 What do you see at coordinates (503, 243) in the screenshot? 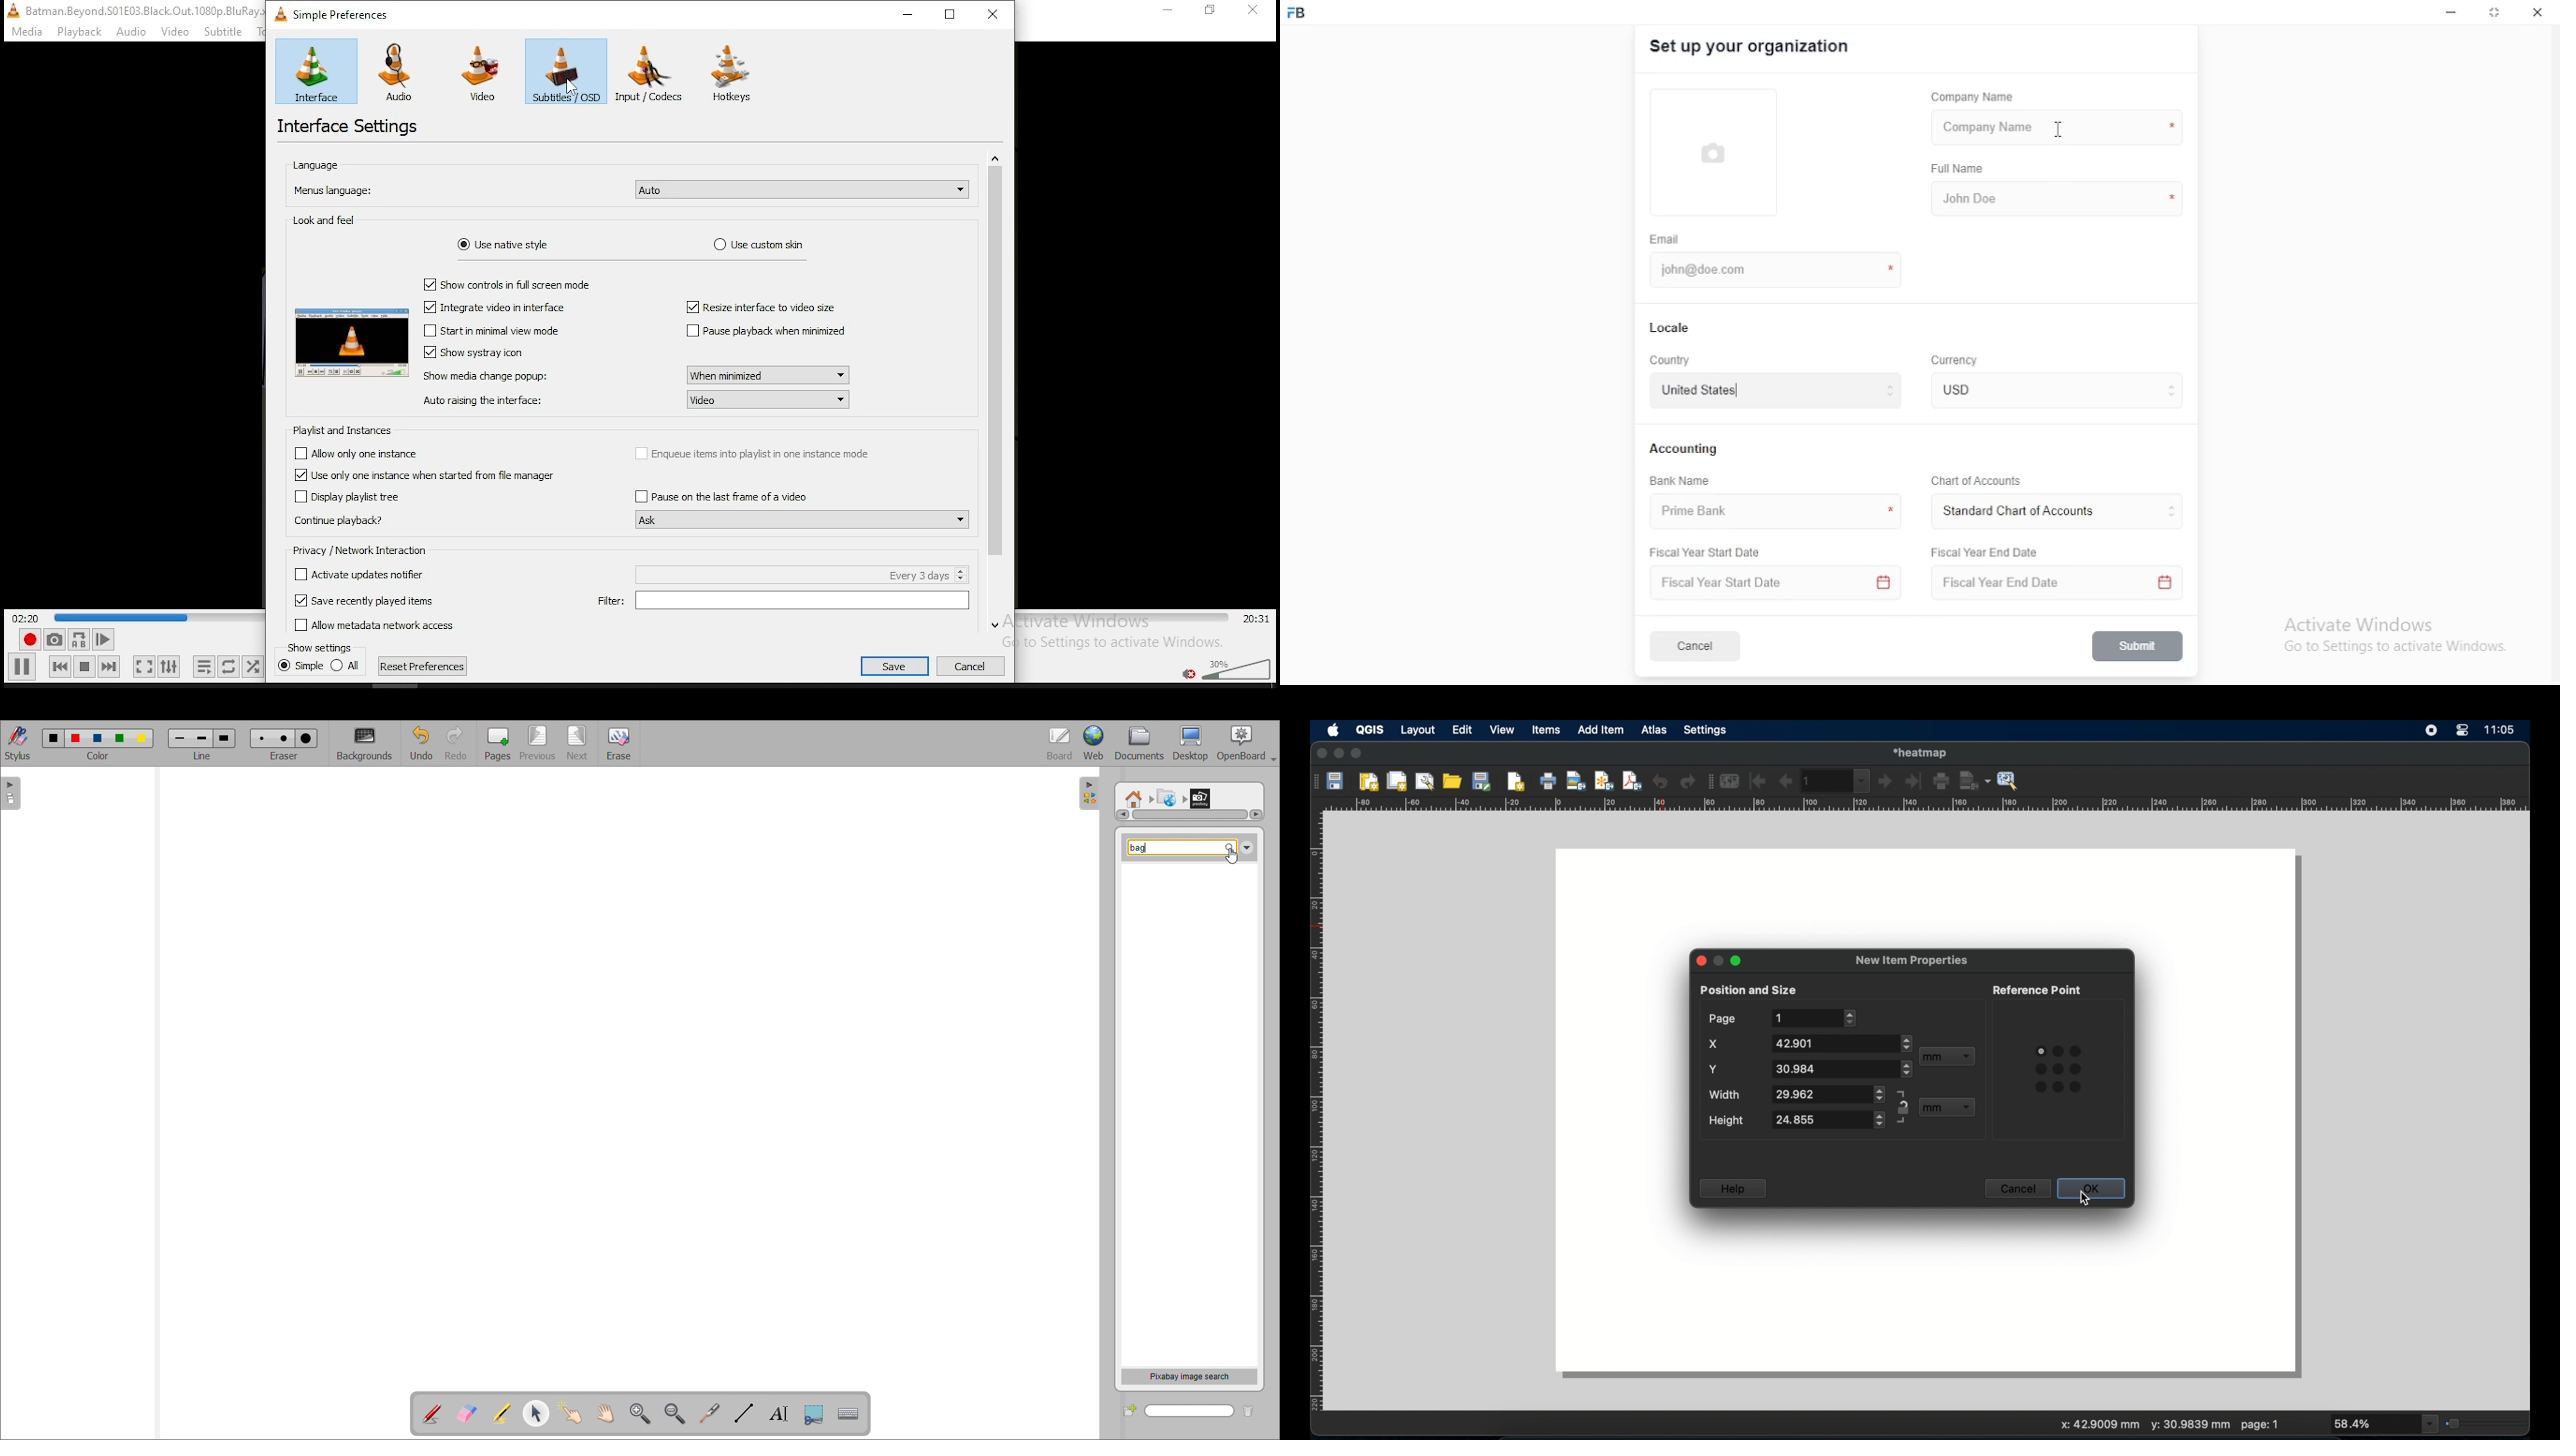
I see `use native style` at bounding box center [503, 243].